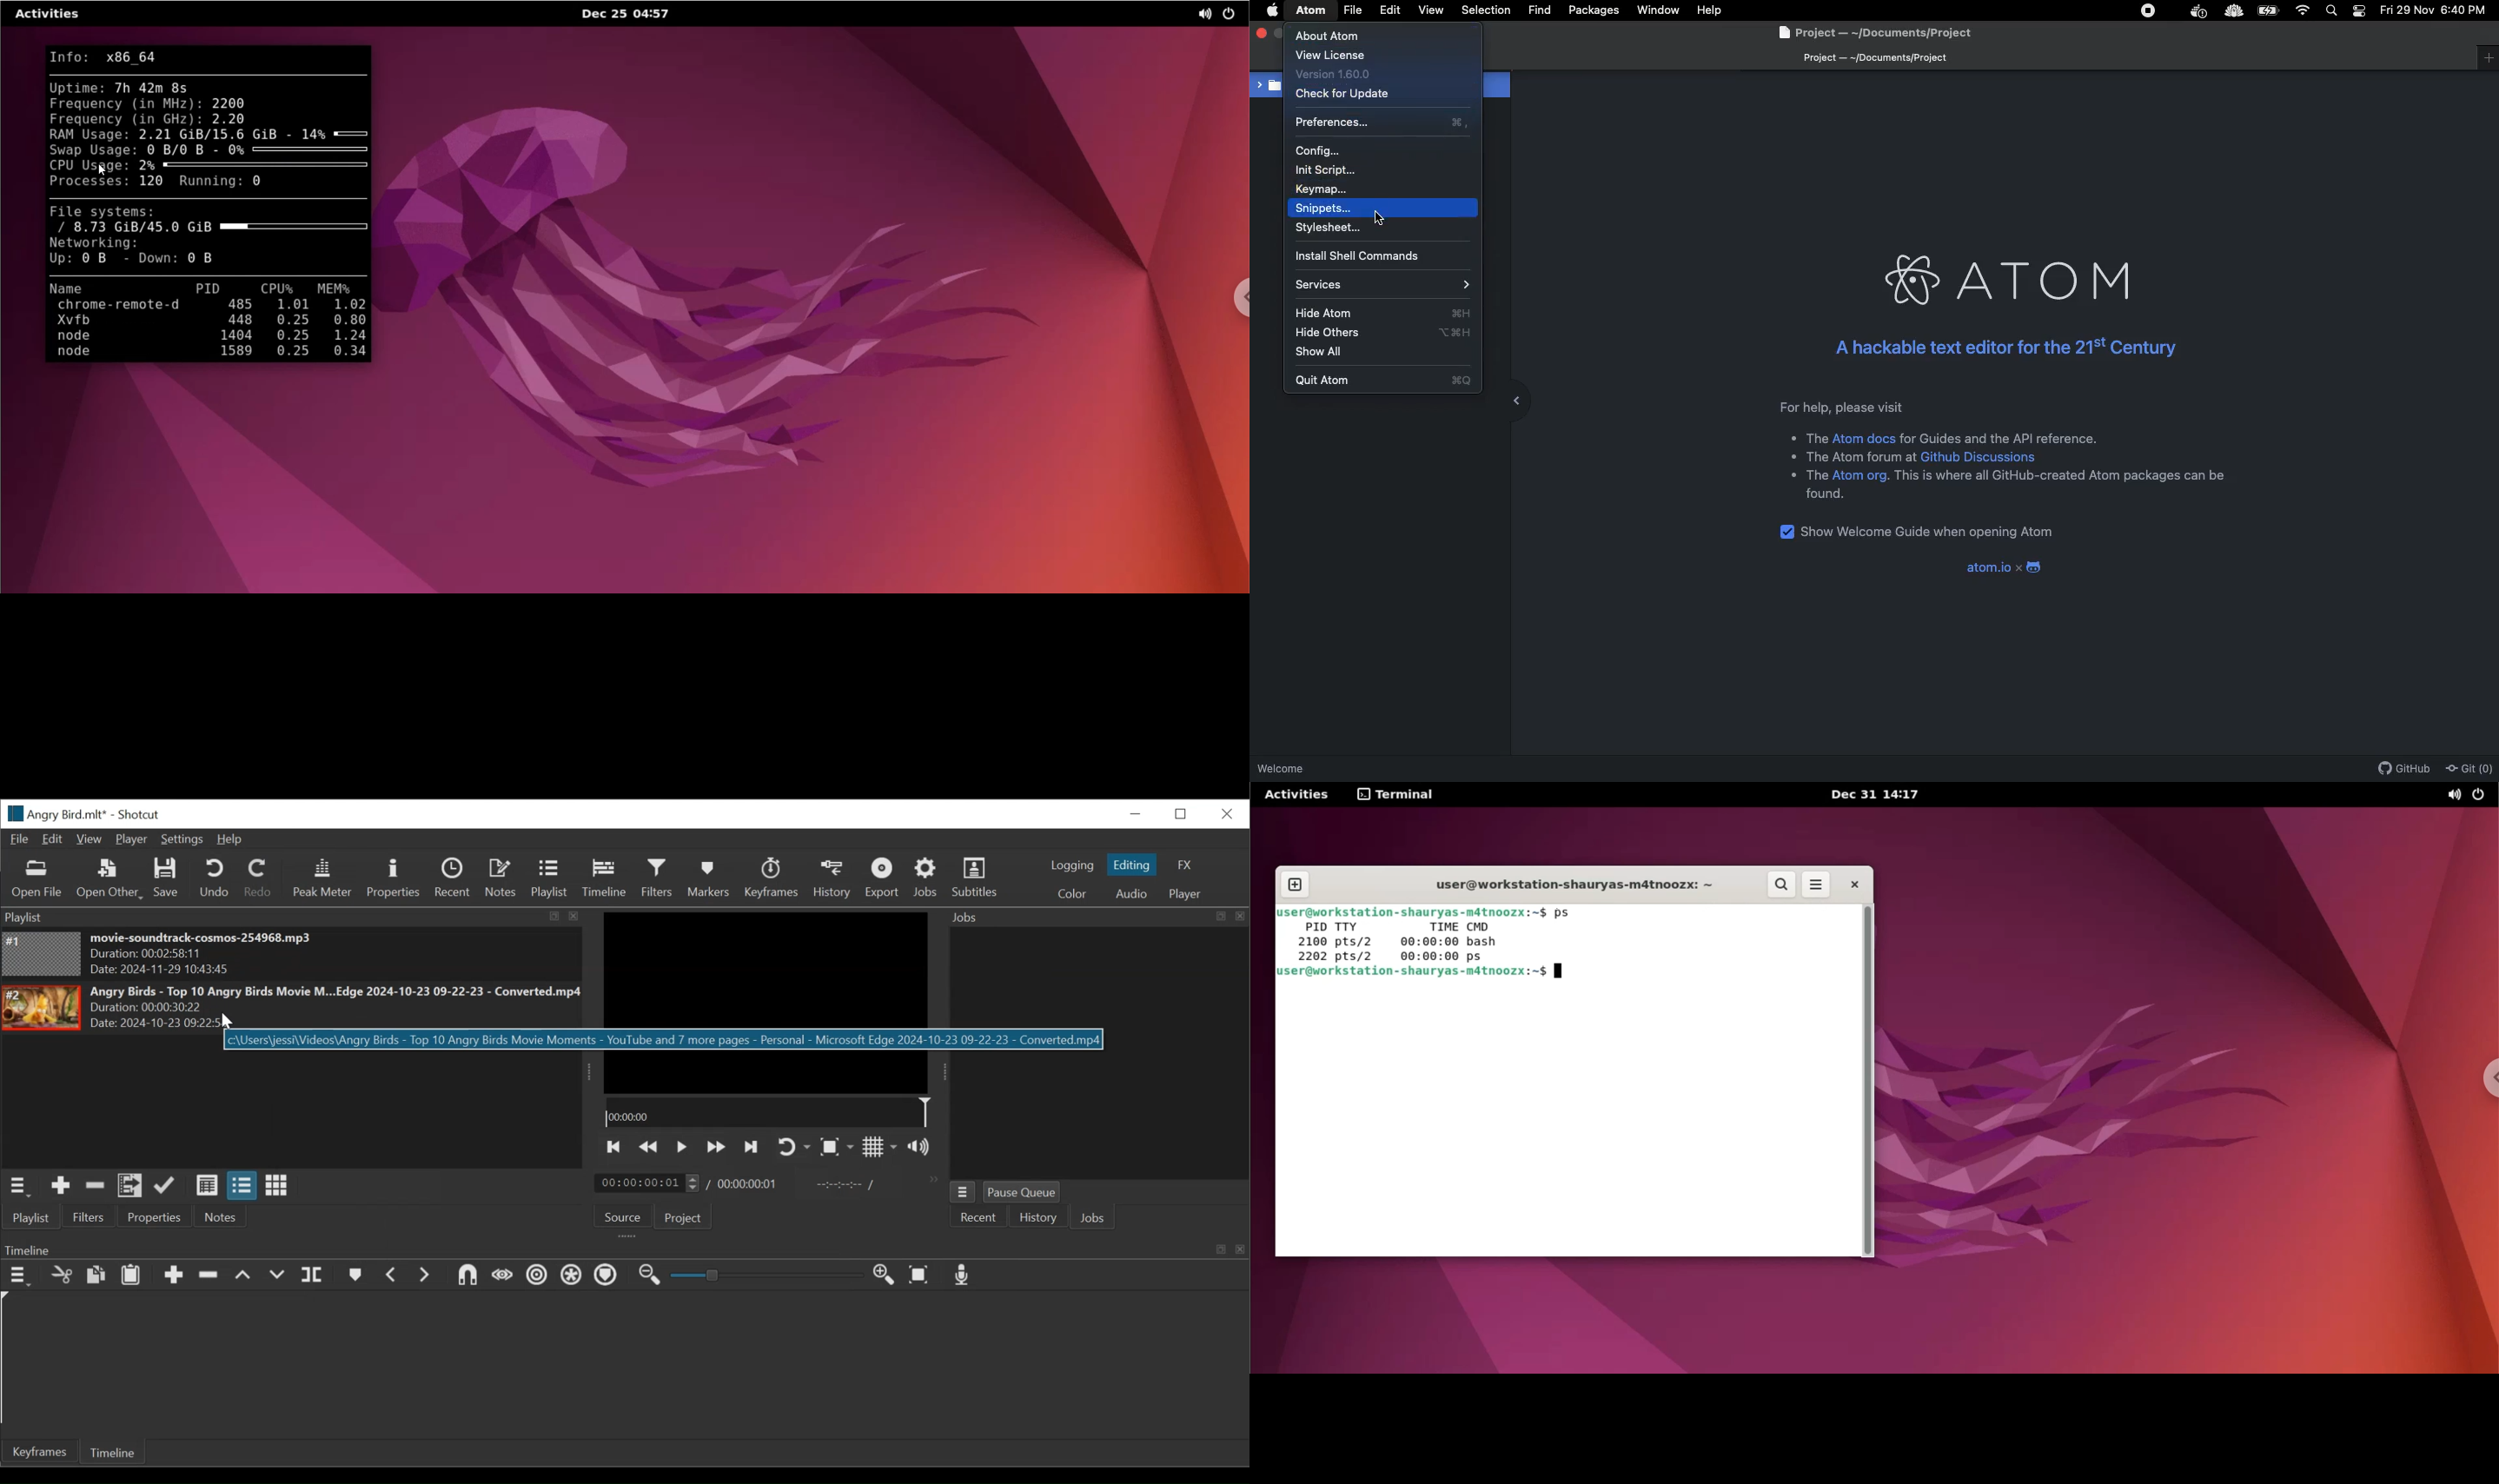 The image size is (2520, 1484). What do you see at coordinates (682, 1148) in the screenshot?
I see `Toggle play or pause` at bounding box center [682, 1148].